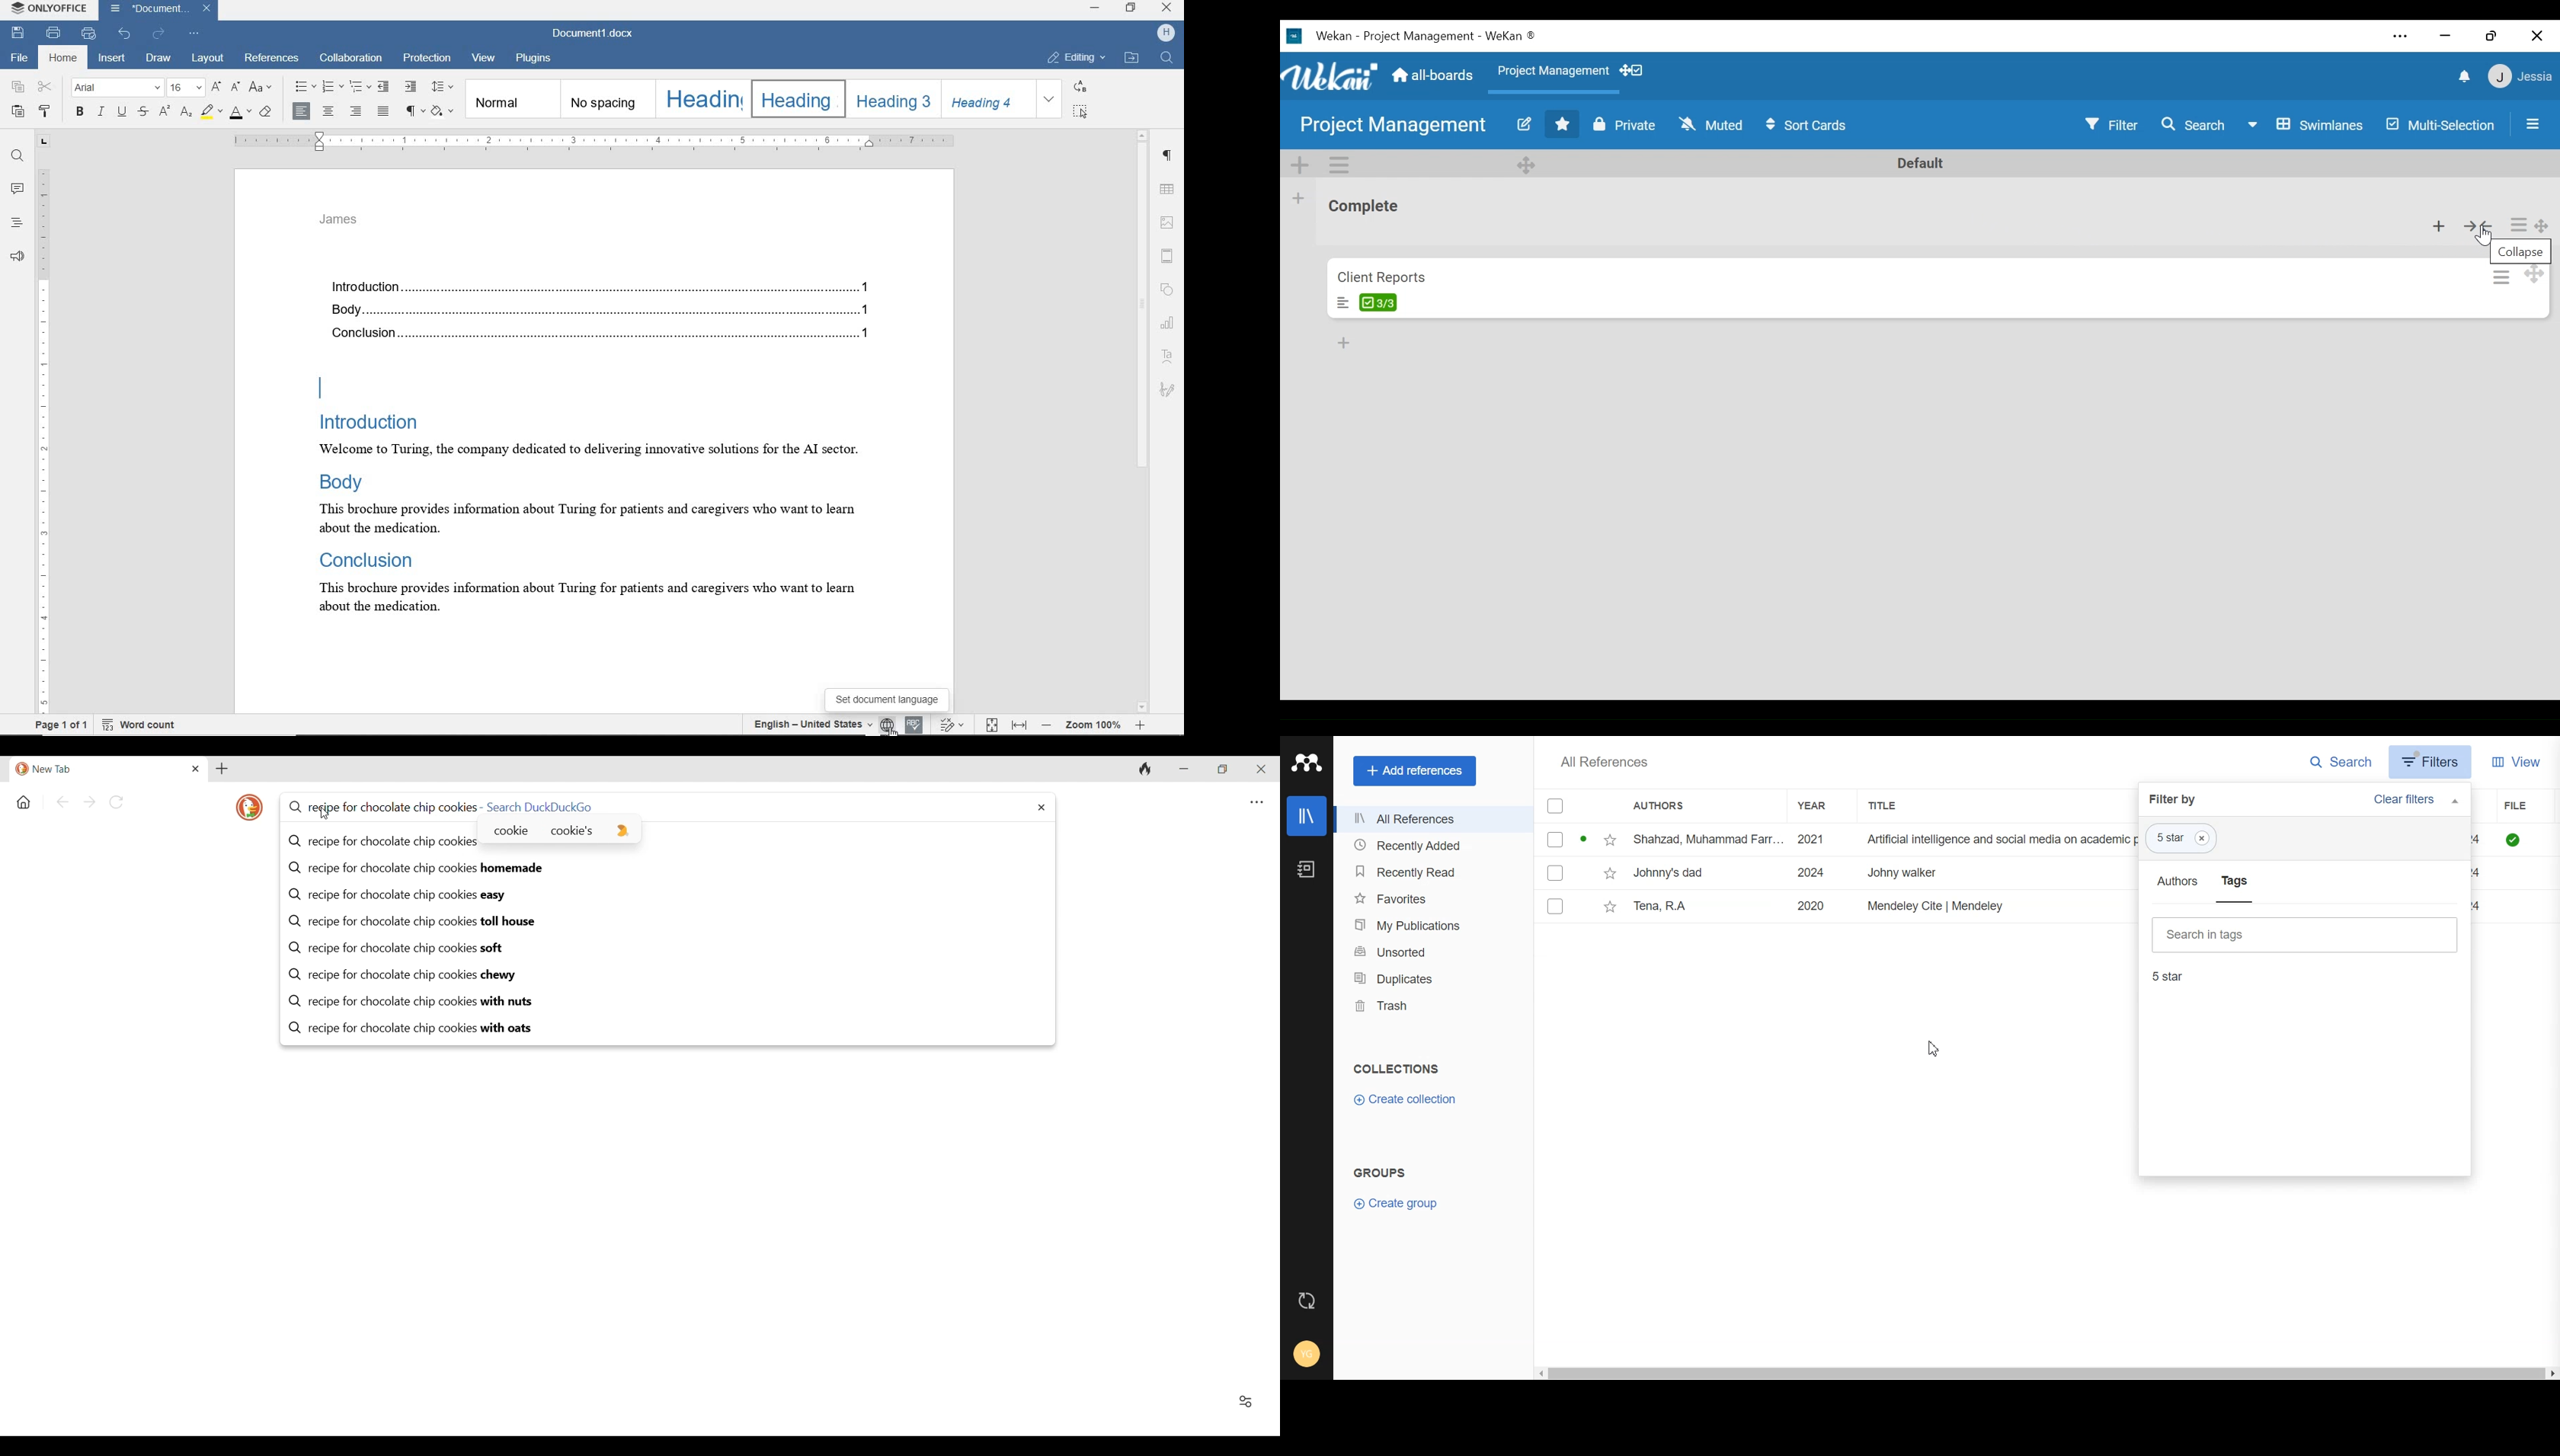 This screenshot has height=1456, width=2576. I want to click on Recently Read, so click(1430, 872).